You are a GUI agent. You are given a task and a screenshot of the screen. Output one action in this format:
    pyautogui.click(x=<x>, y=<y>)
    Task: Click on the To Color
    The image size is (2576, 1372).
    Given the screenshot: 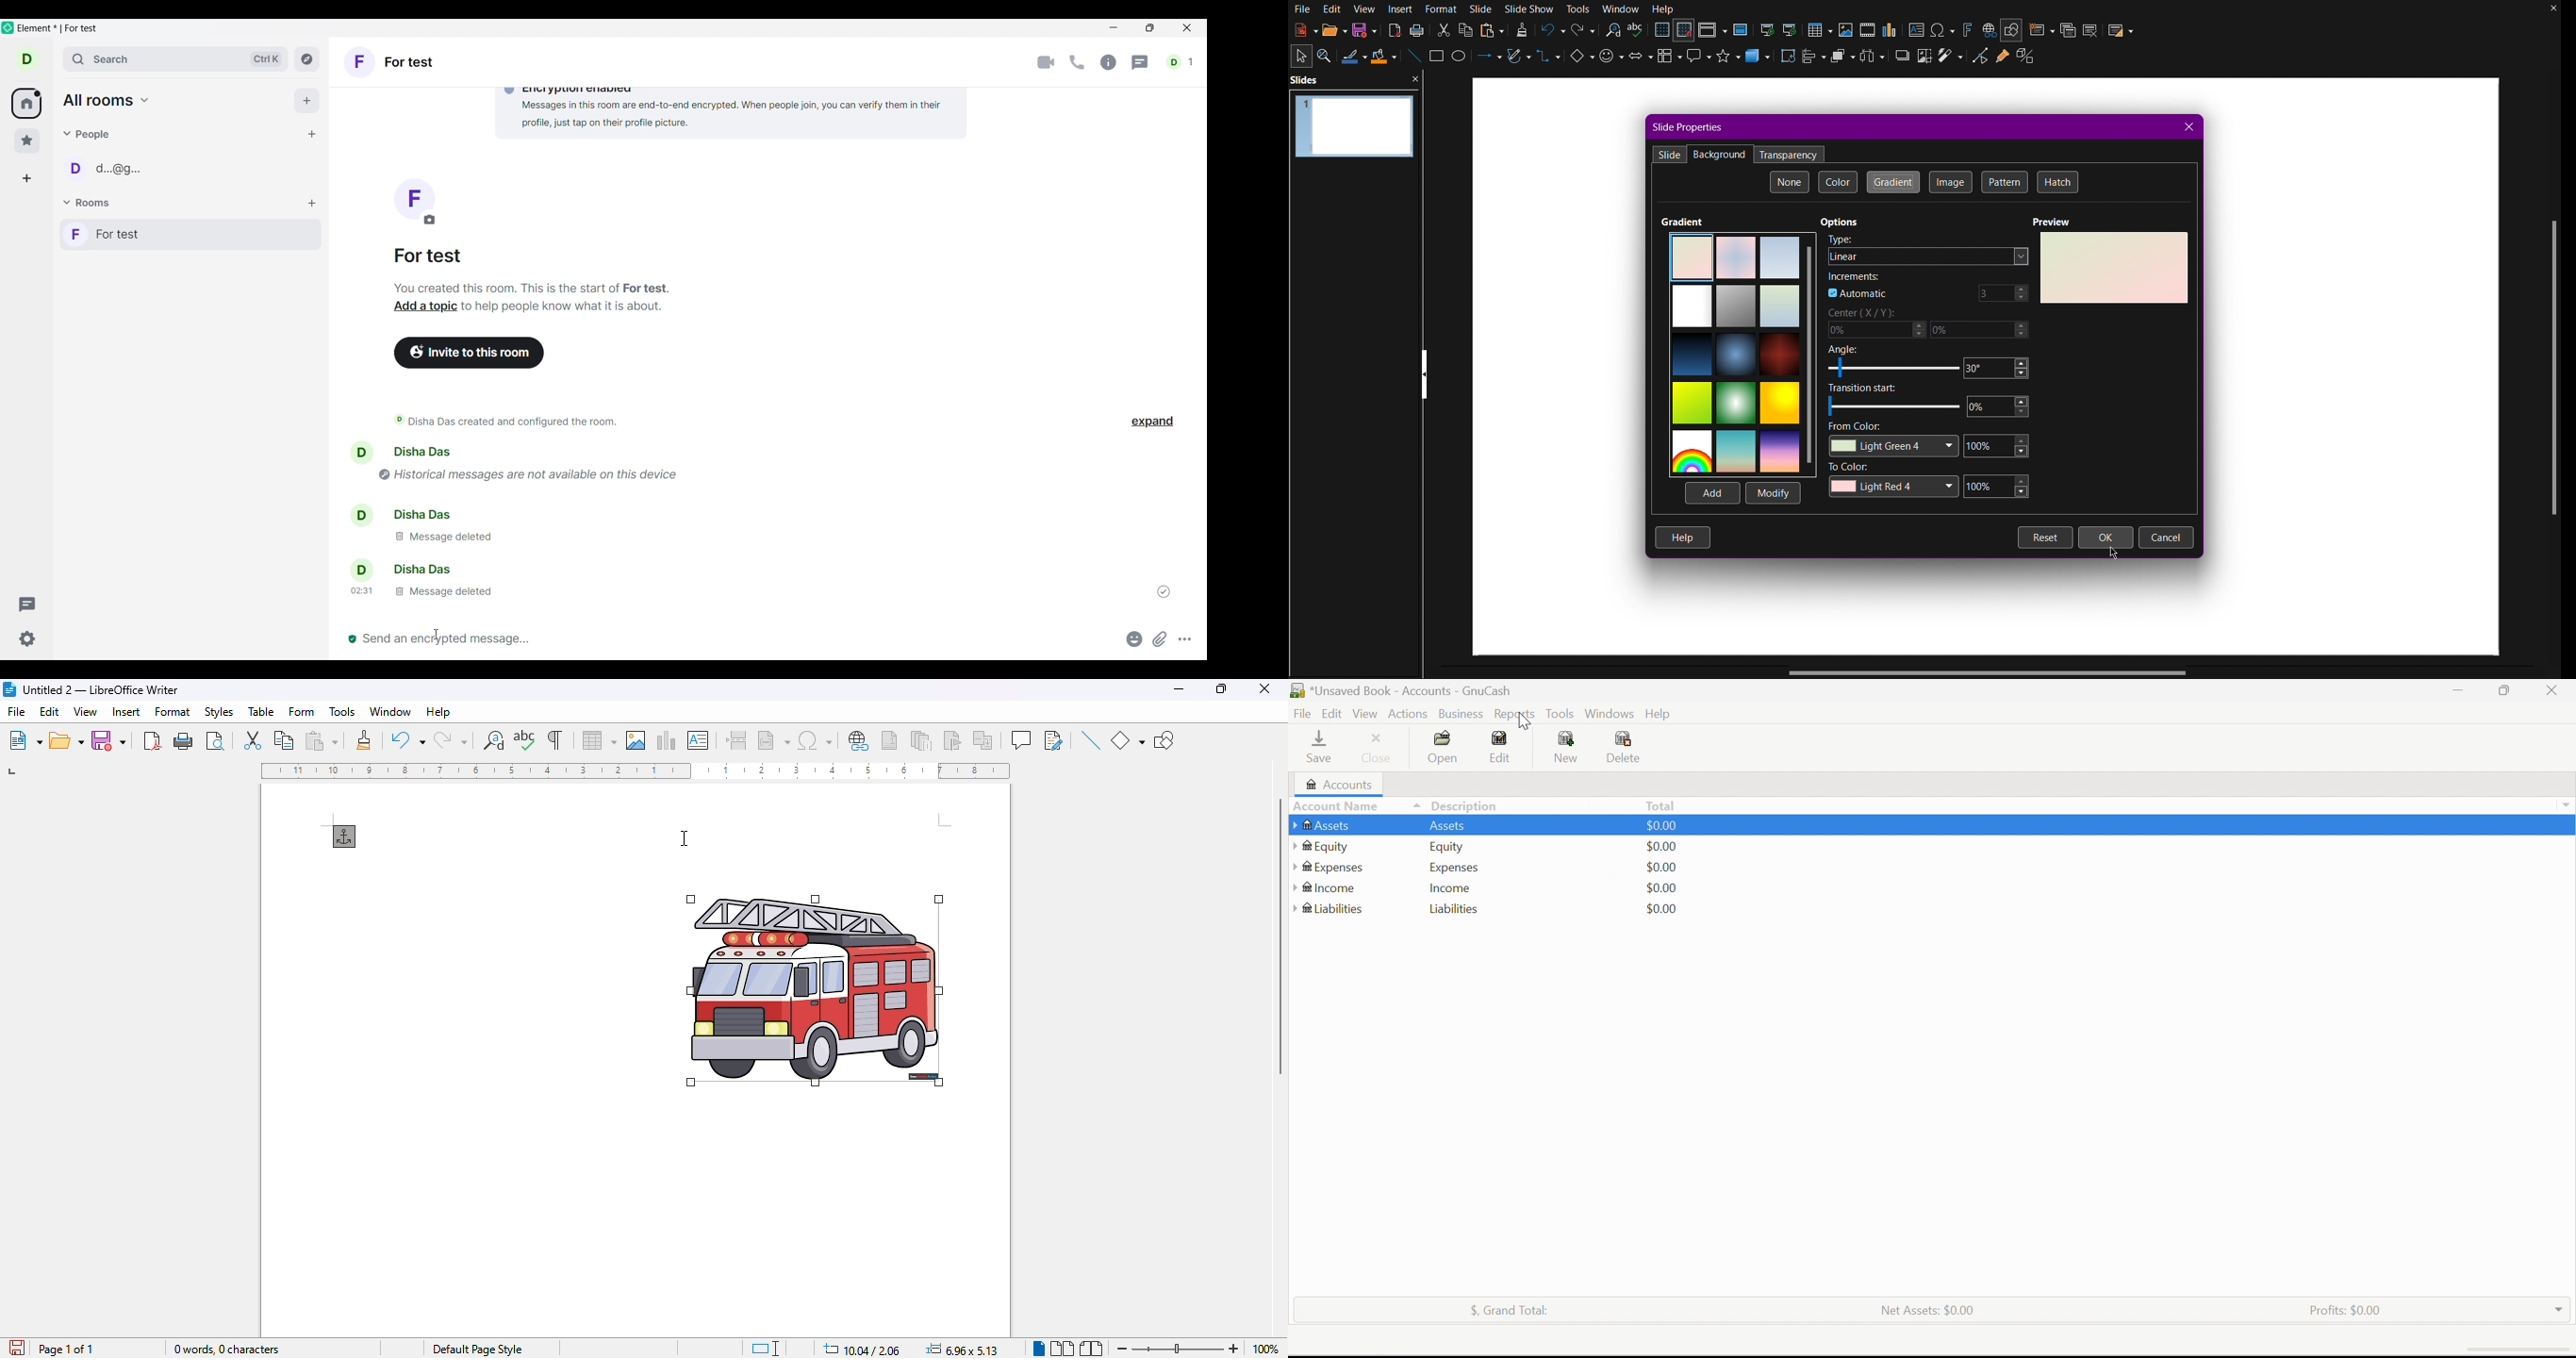 What is the action you would take?
    pyautogui.click(x=1933, y=481)
    